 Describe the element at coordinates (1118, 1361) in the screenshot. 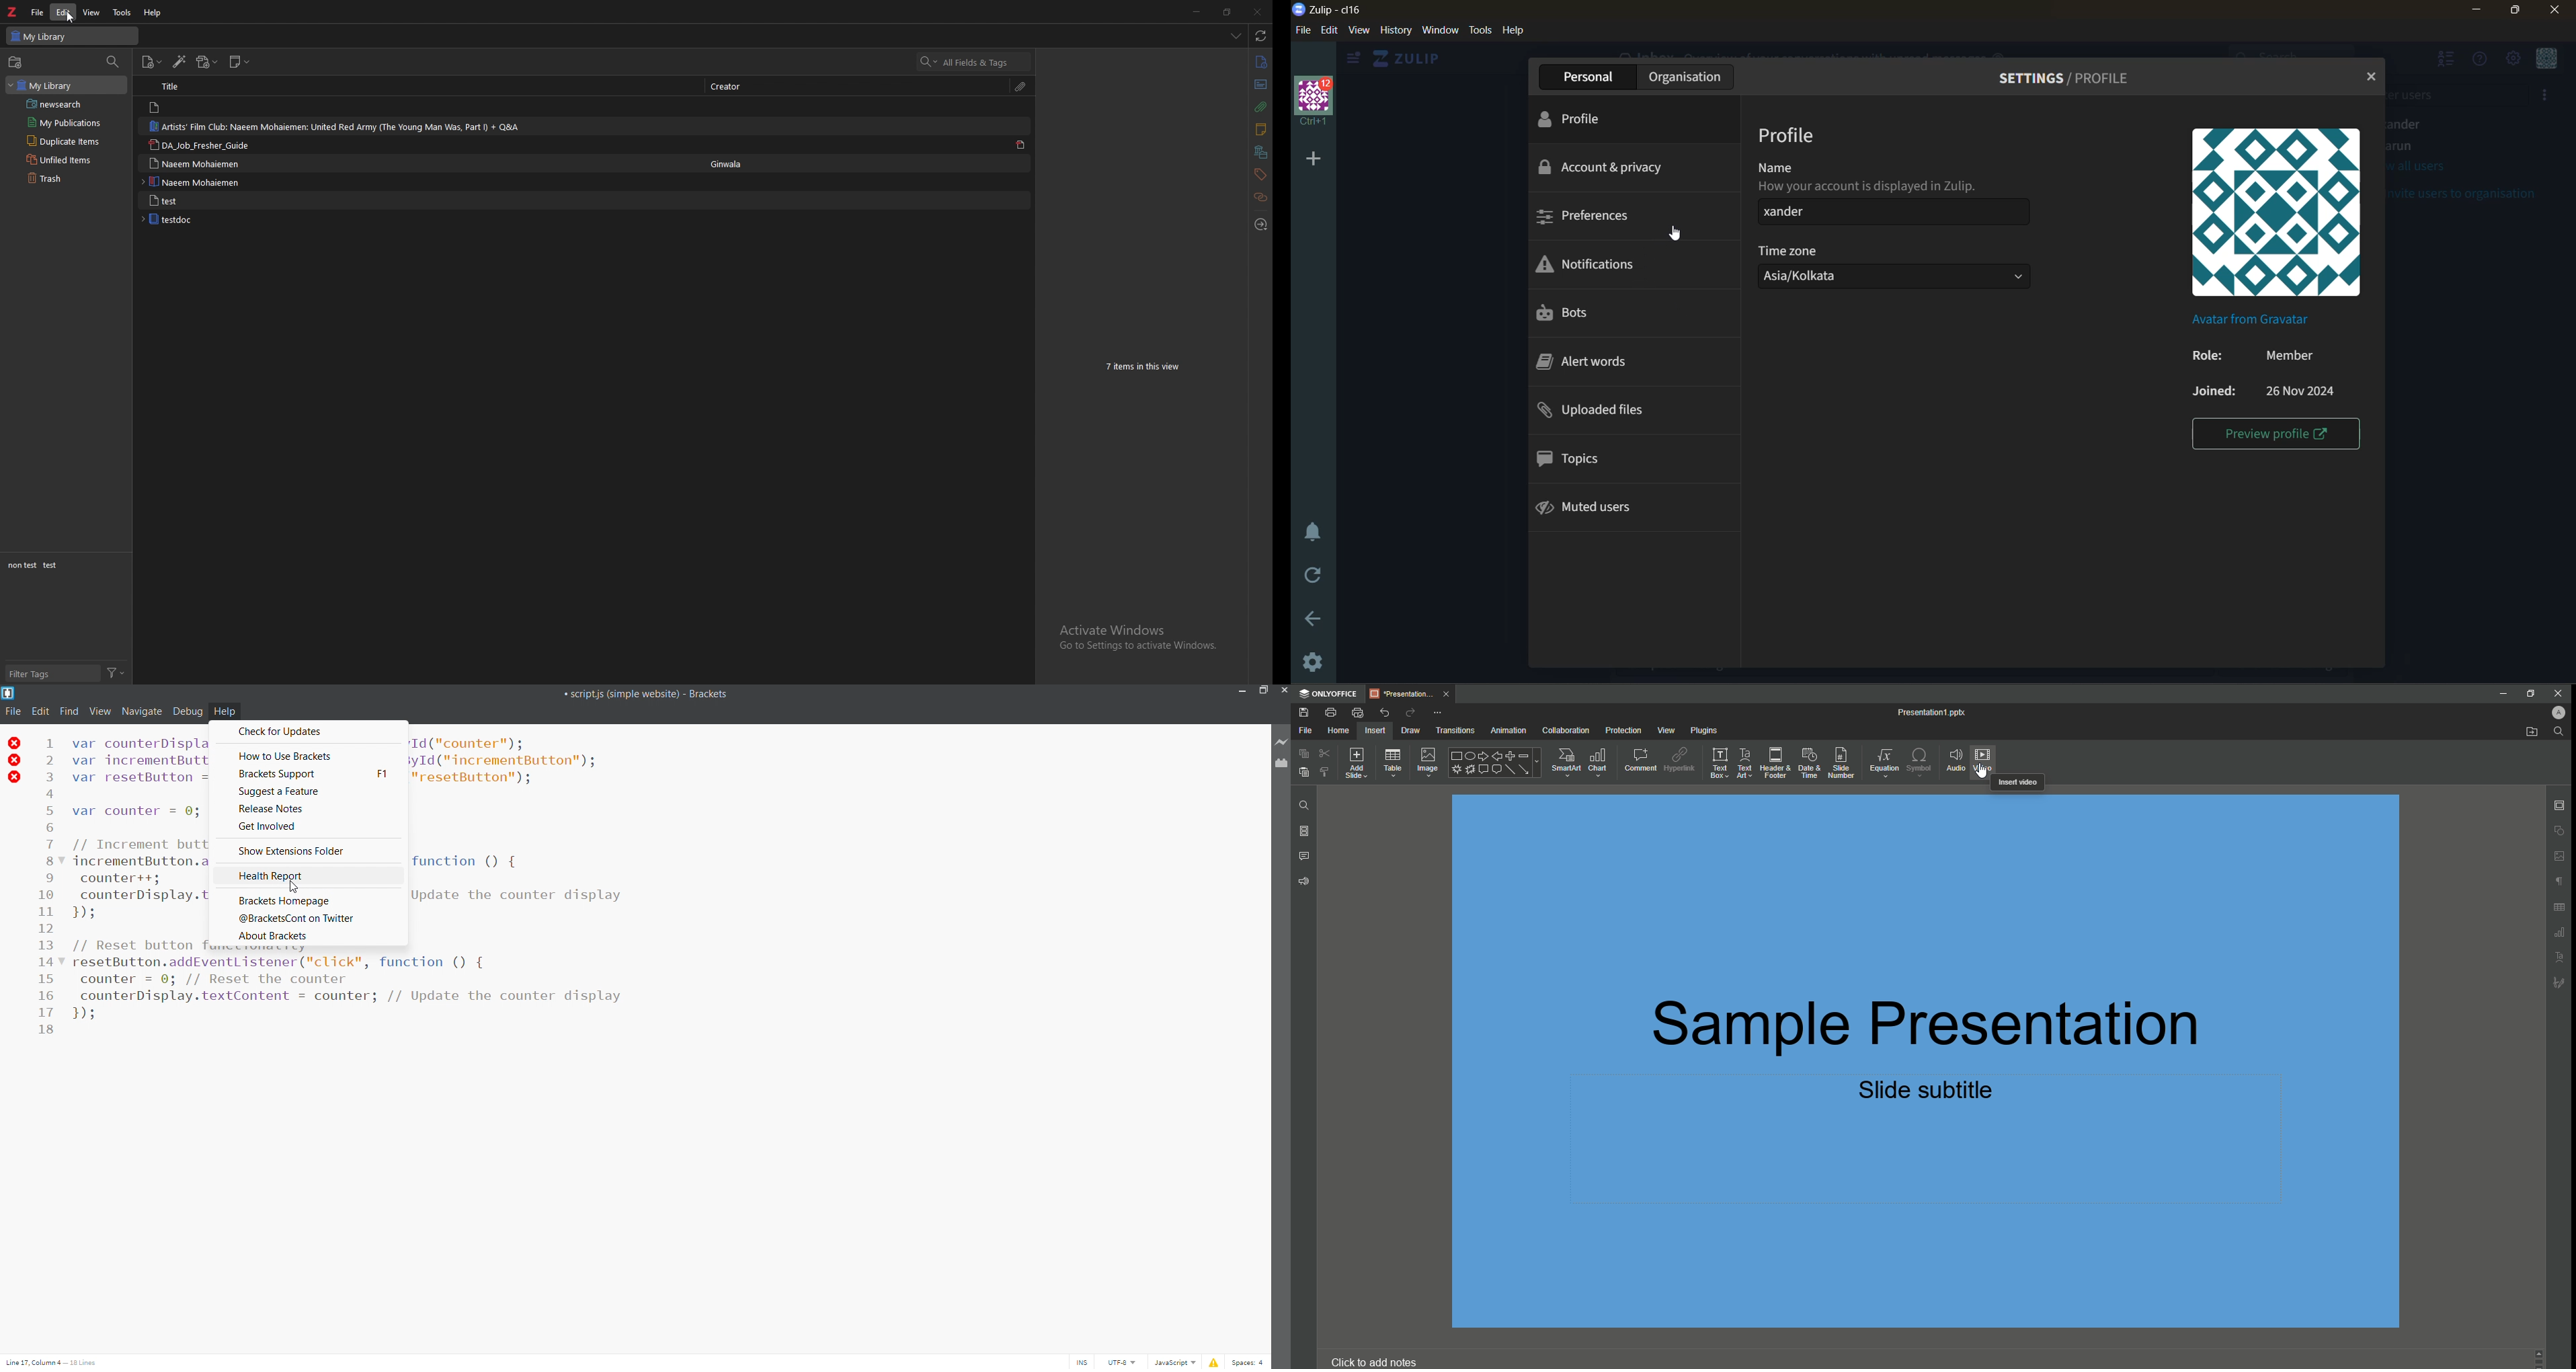

I see `encoding` at that location.